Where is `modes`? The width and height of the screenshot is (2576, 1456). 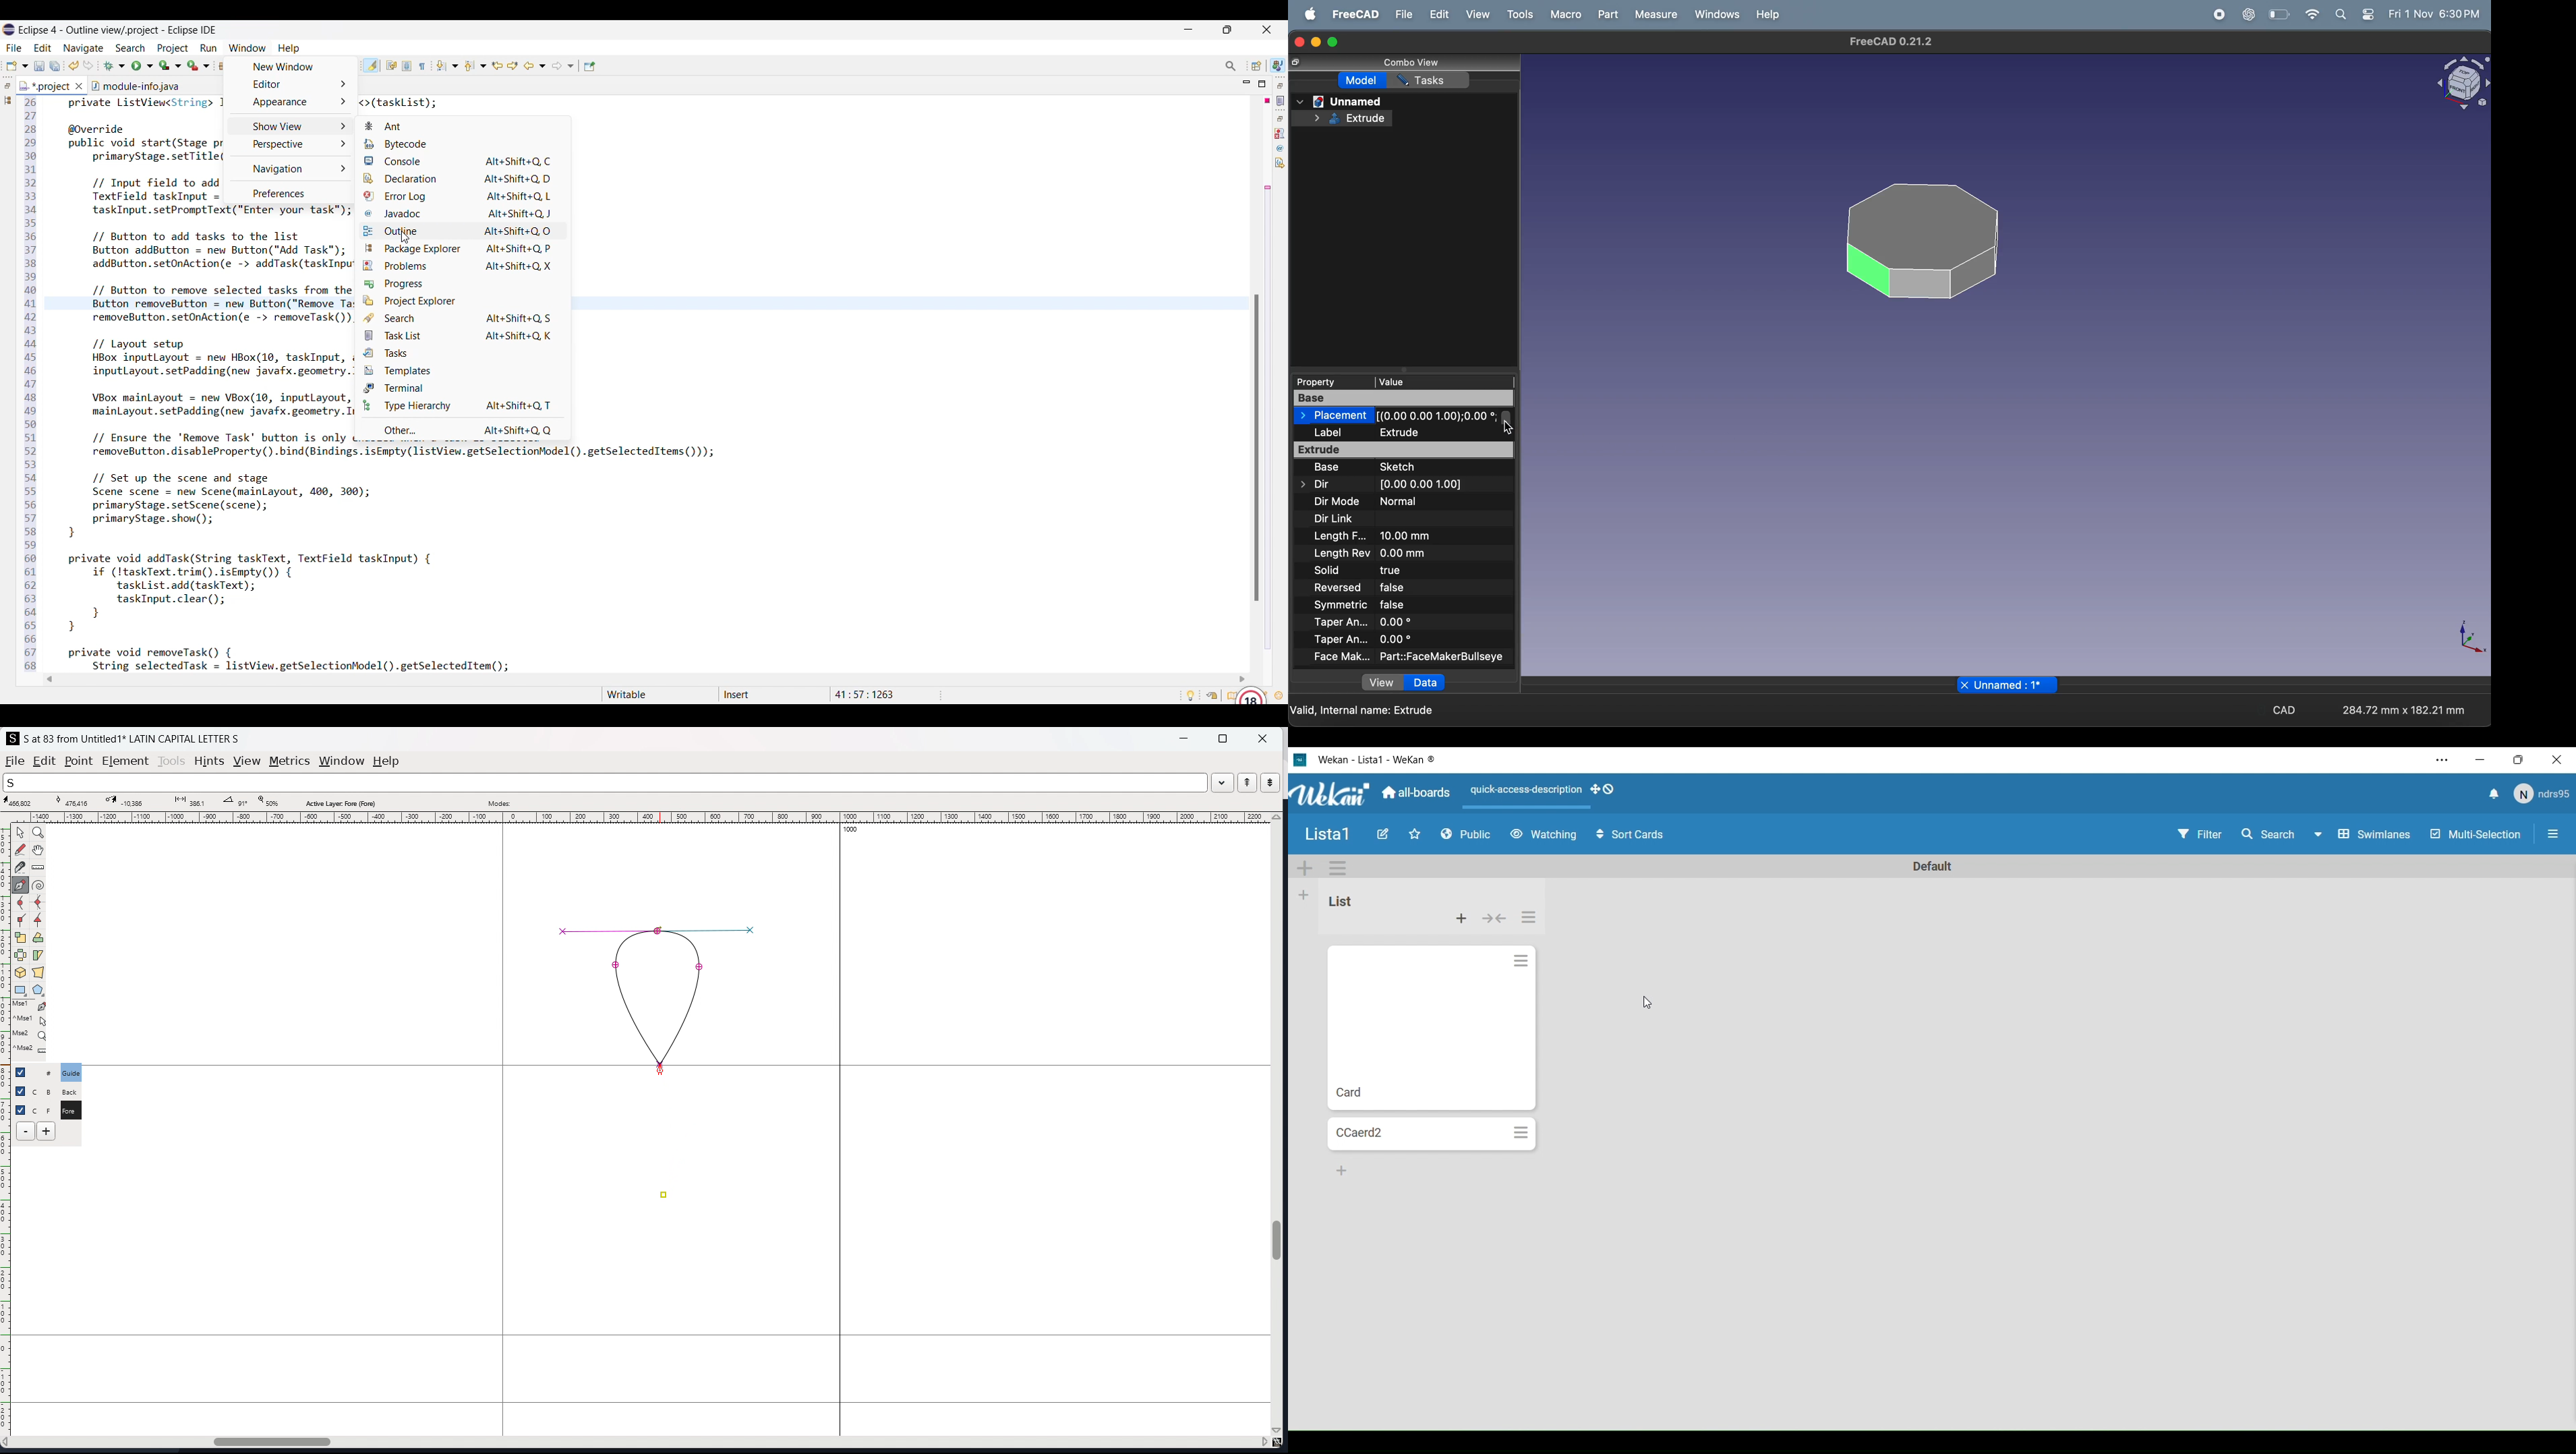
modes is located at coordinates (499, 802).